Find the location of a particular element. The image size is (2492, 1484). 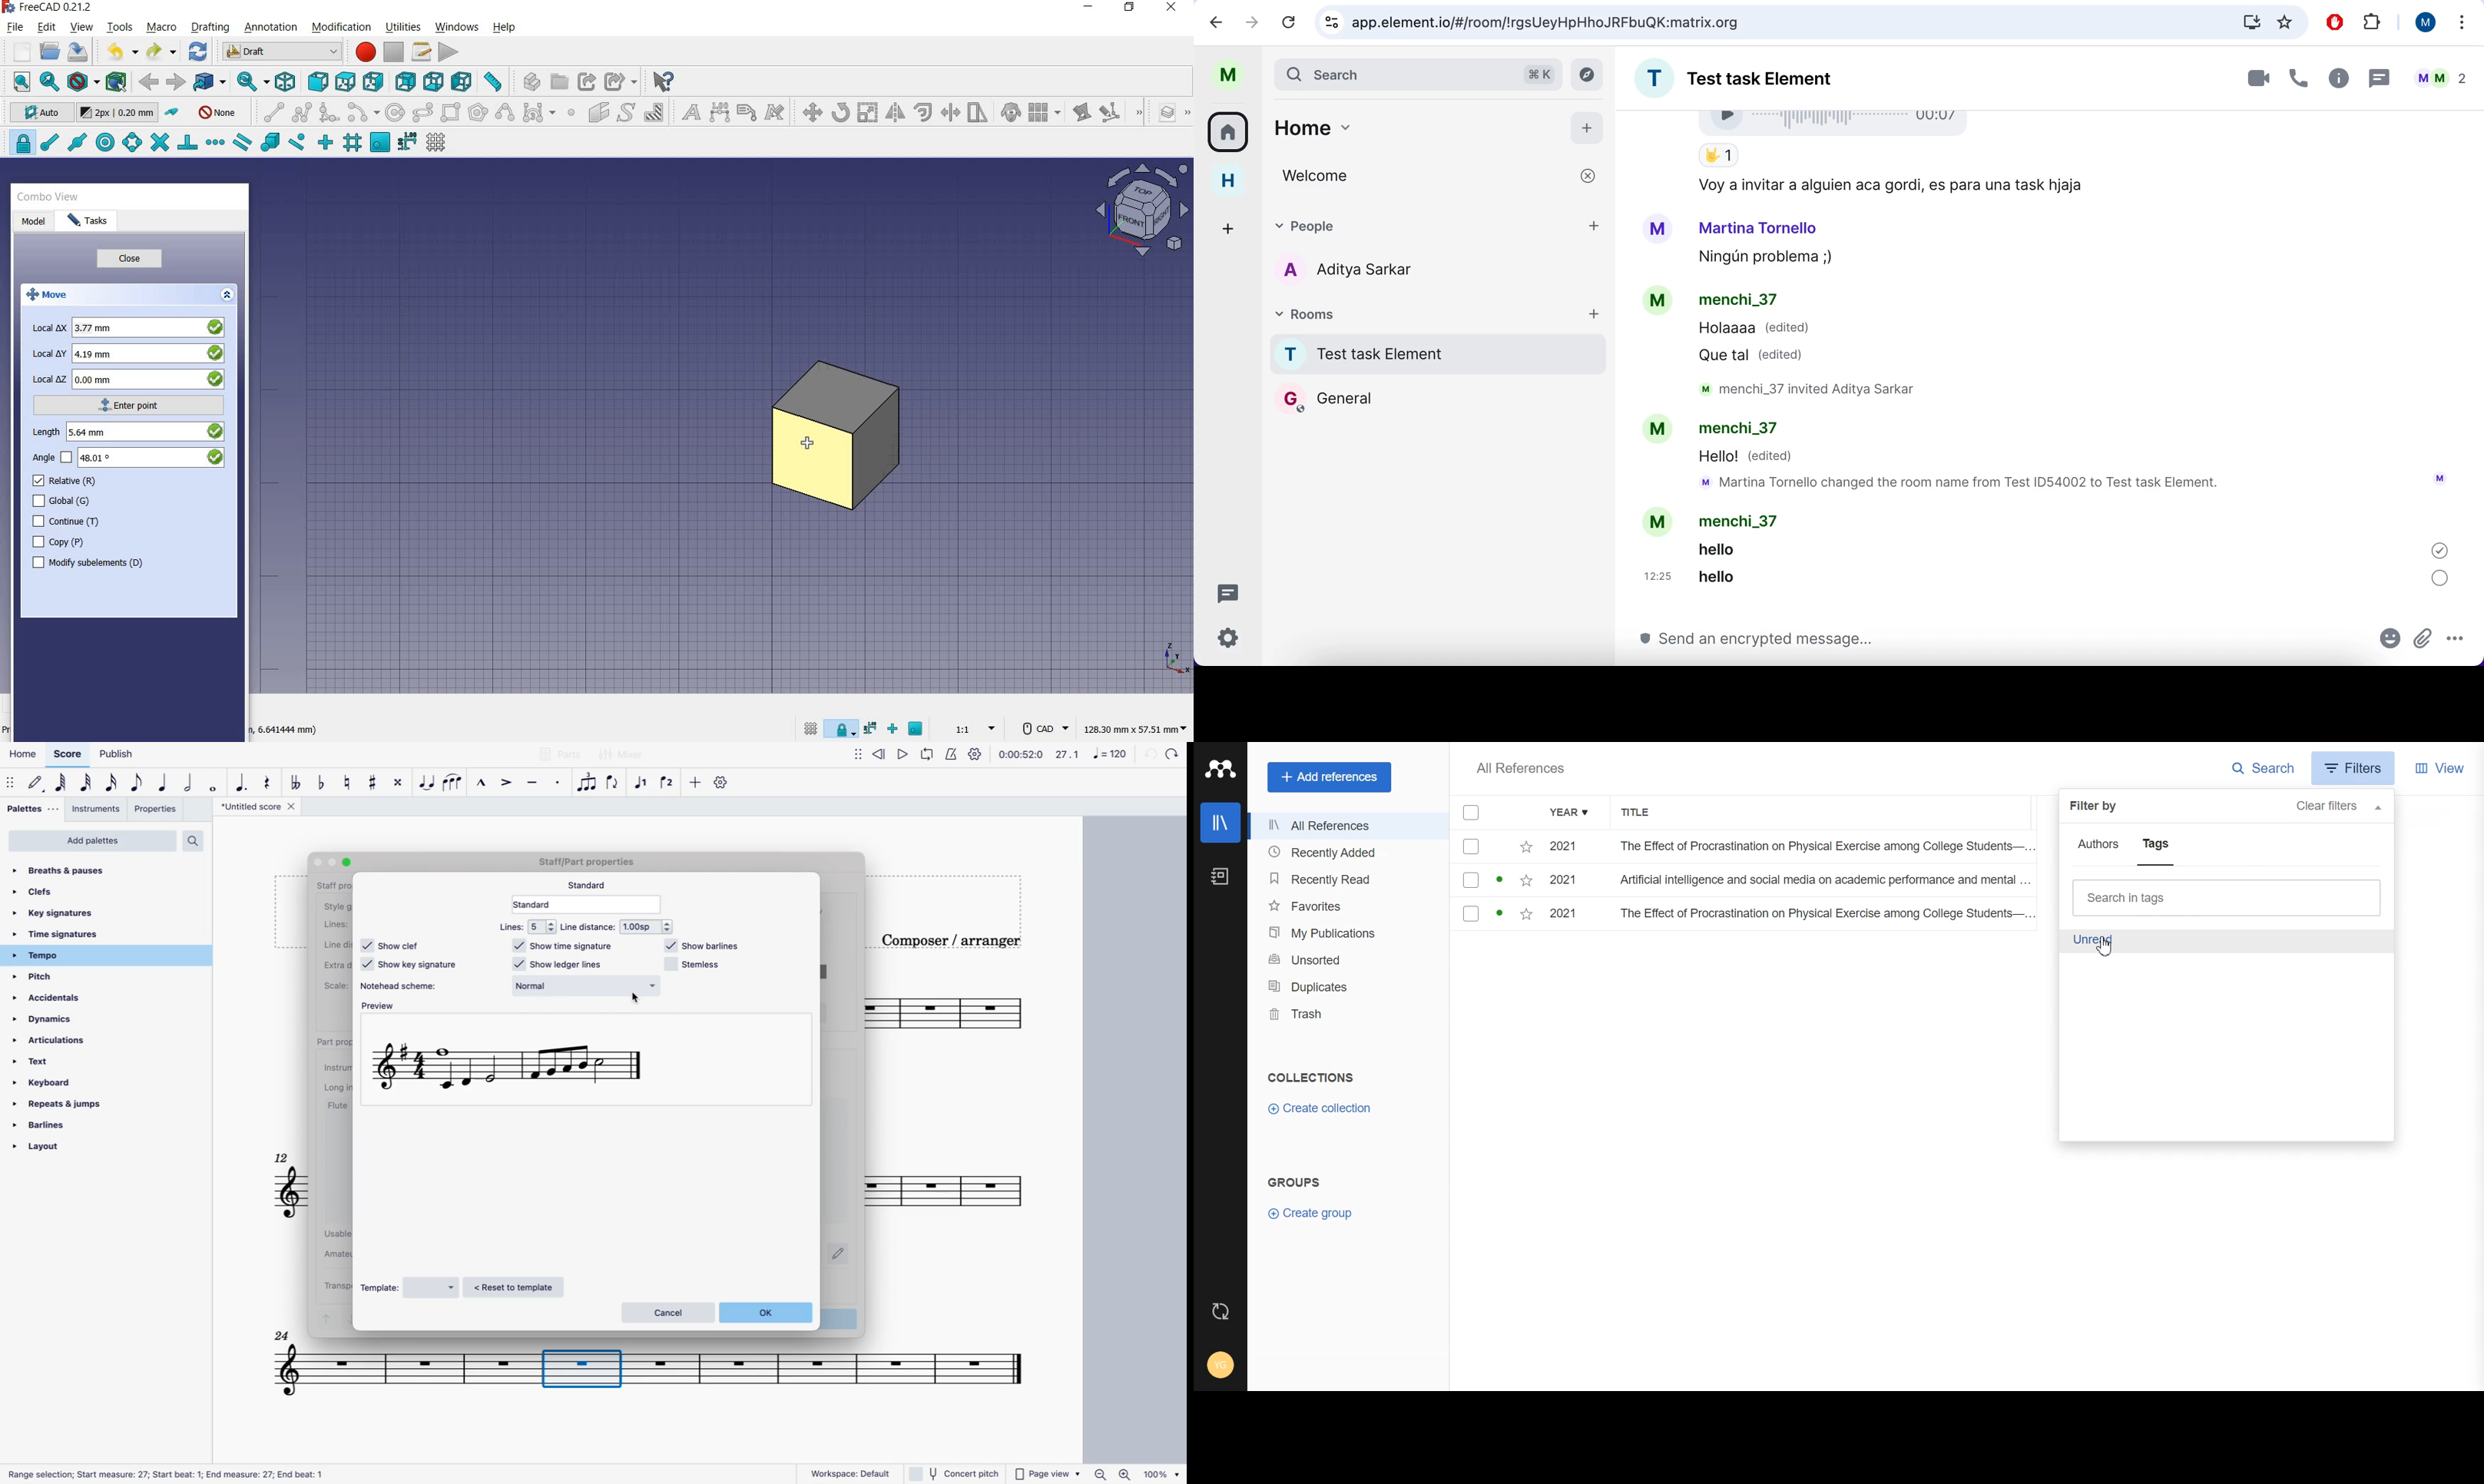

drafting is located at coordinates (210, 28).